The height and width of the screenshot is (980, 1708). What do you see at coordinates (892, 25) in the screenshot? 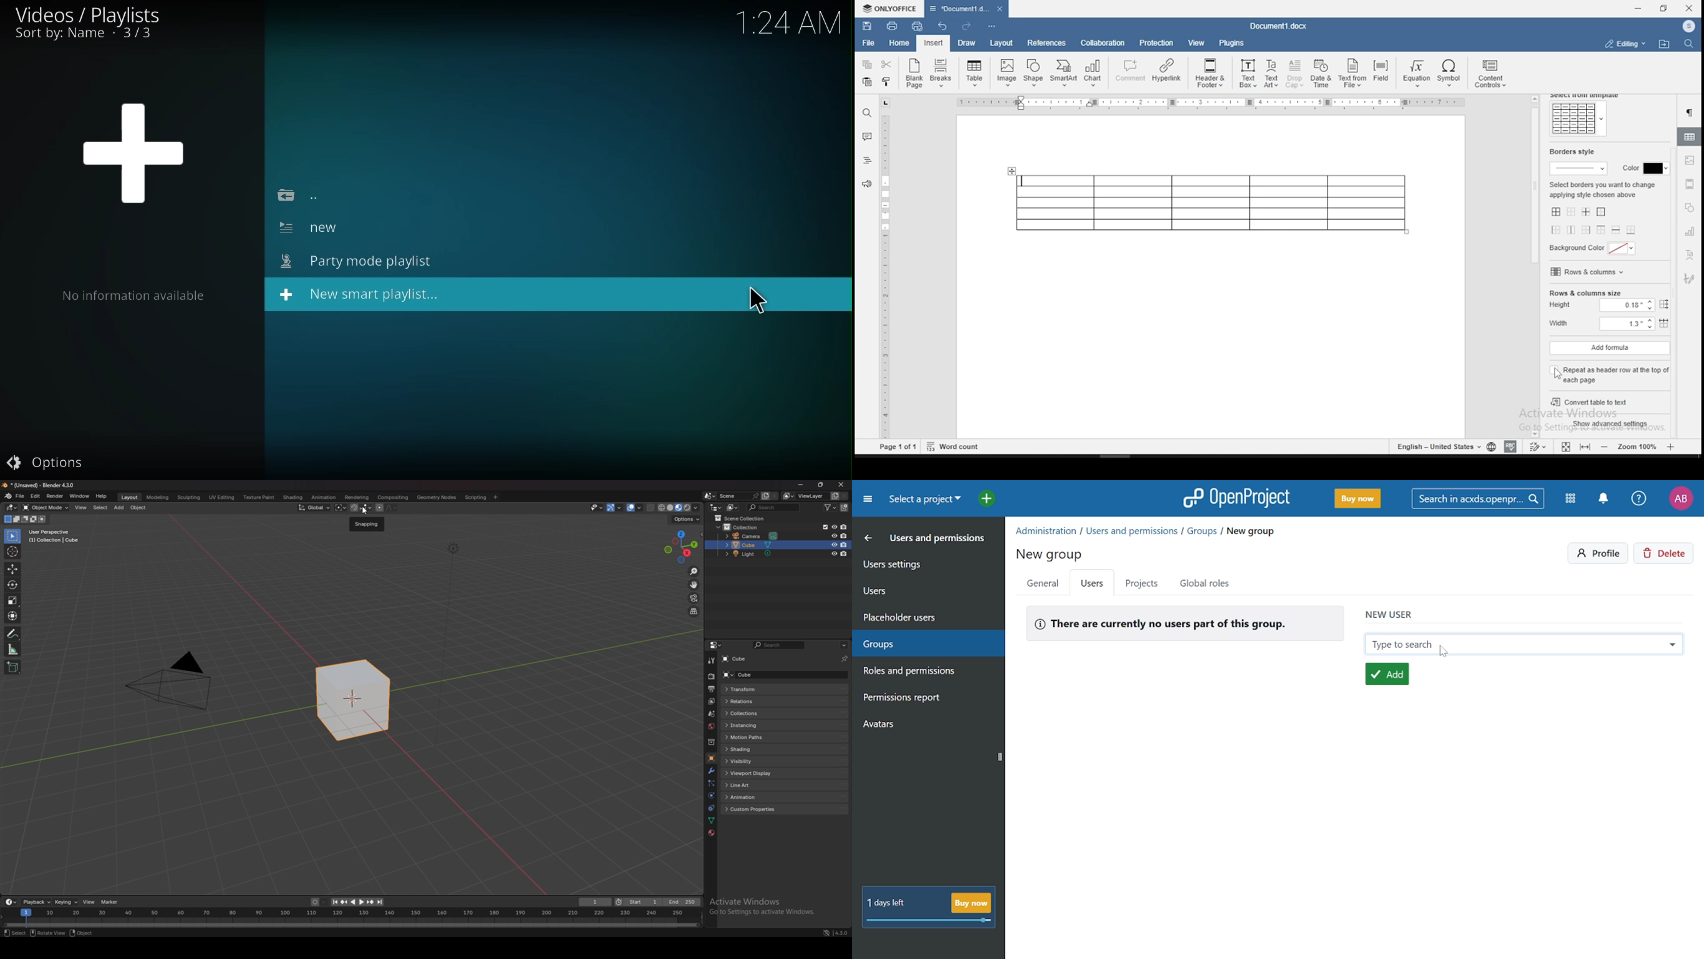
I see `print file` at bounding box center [892, 25].